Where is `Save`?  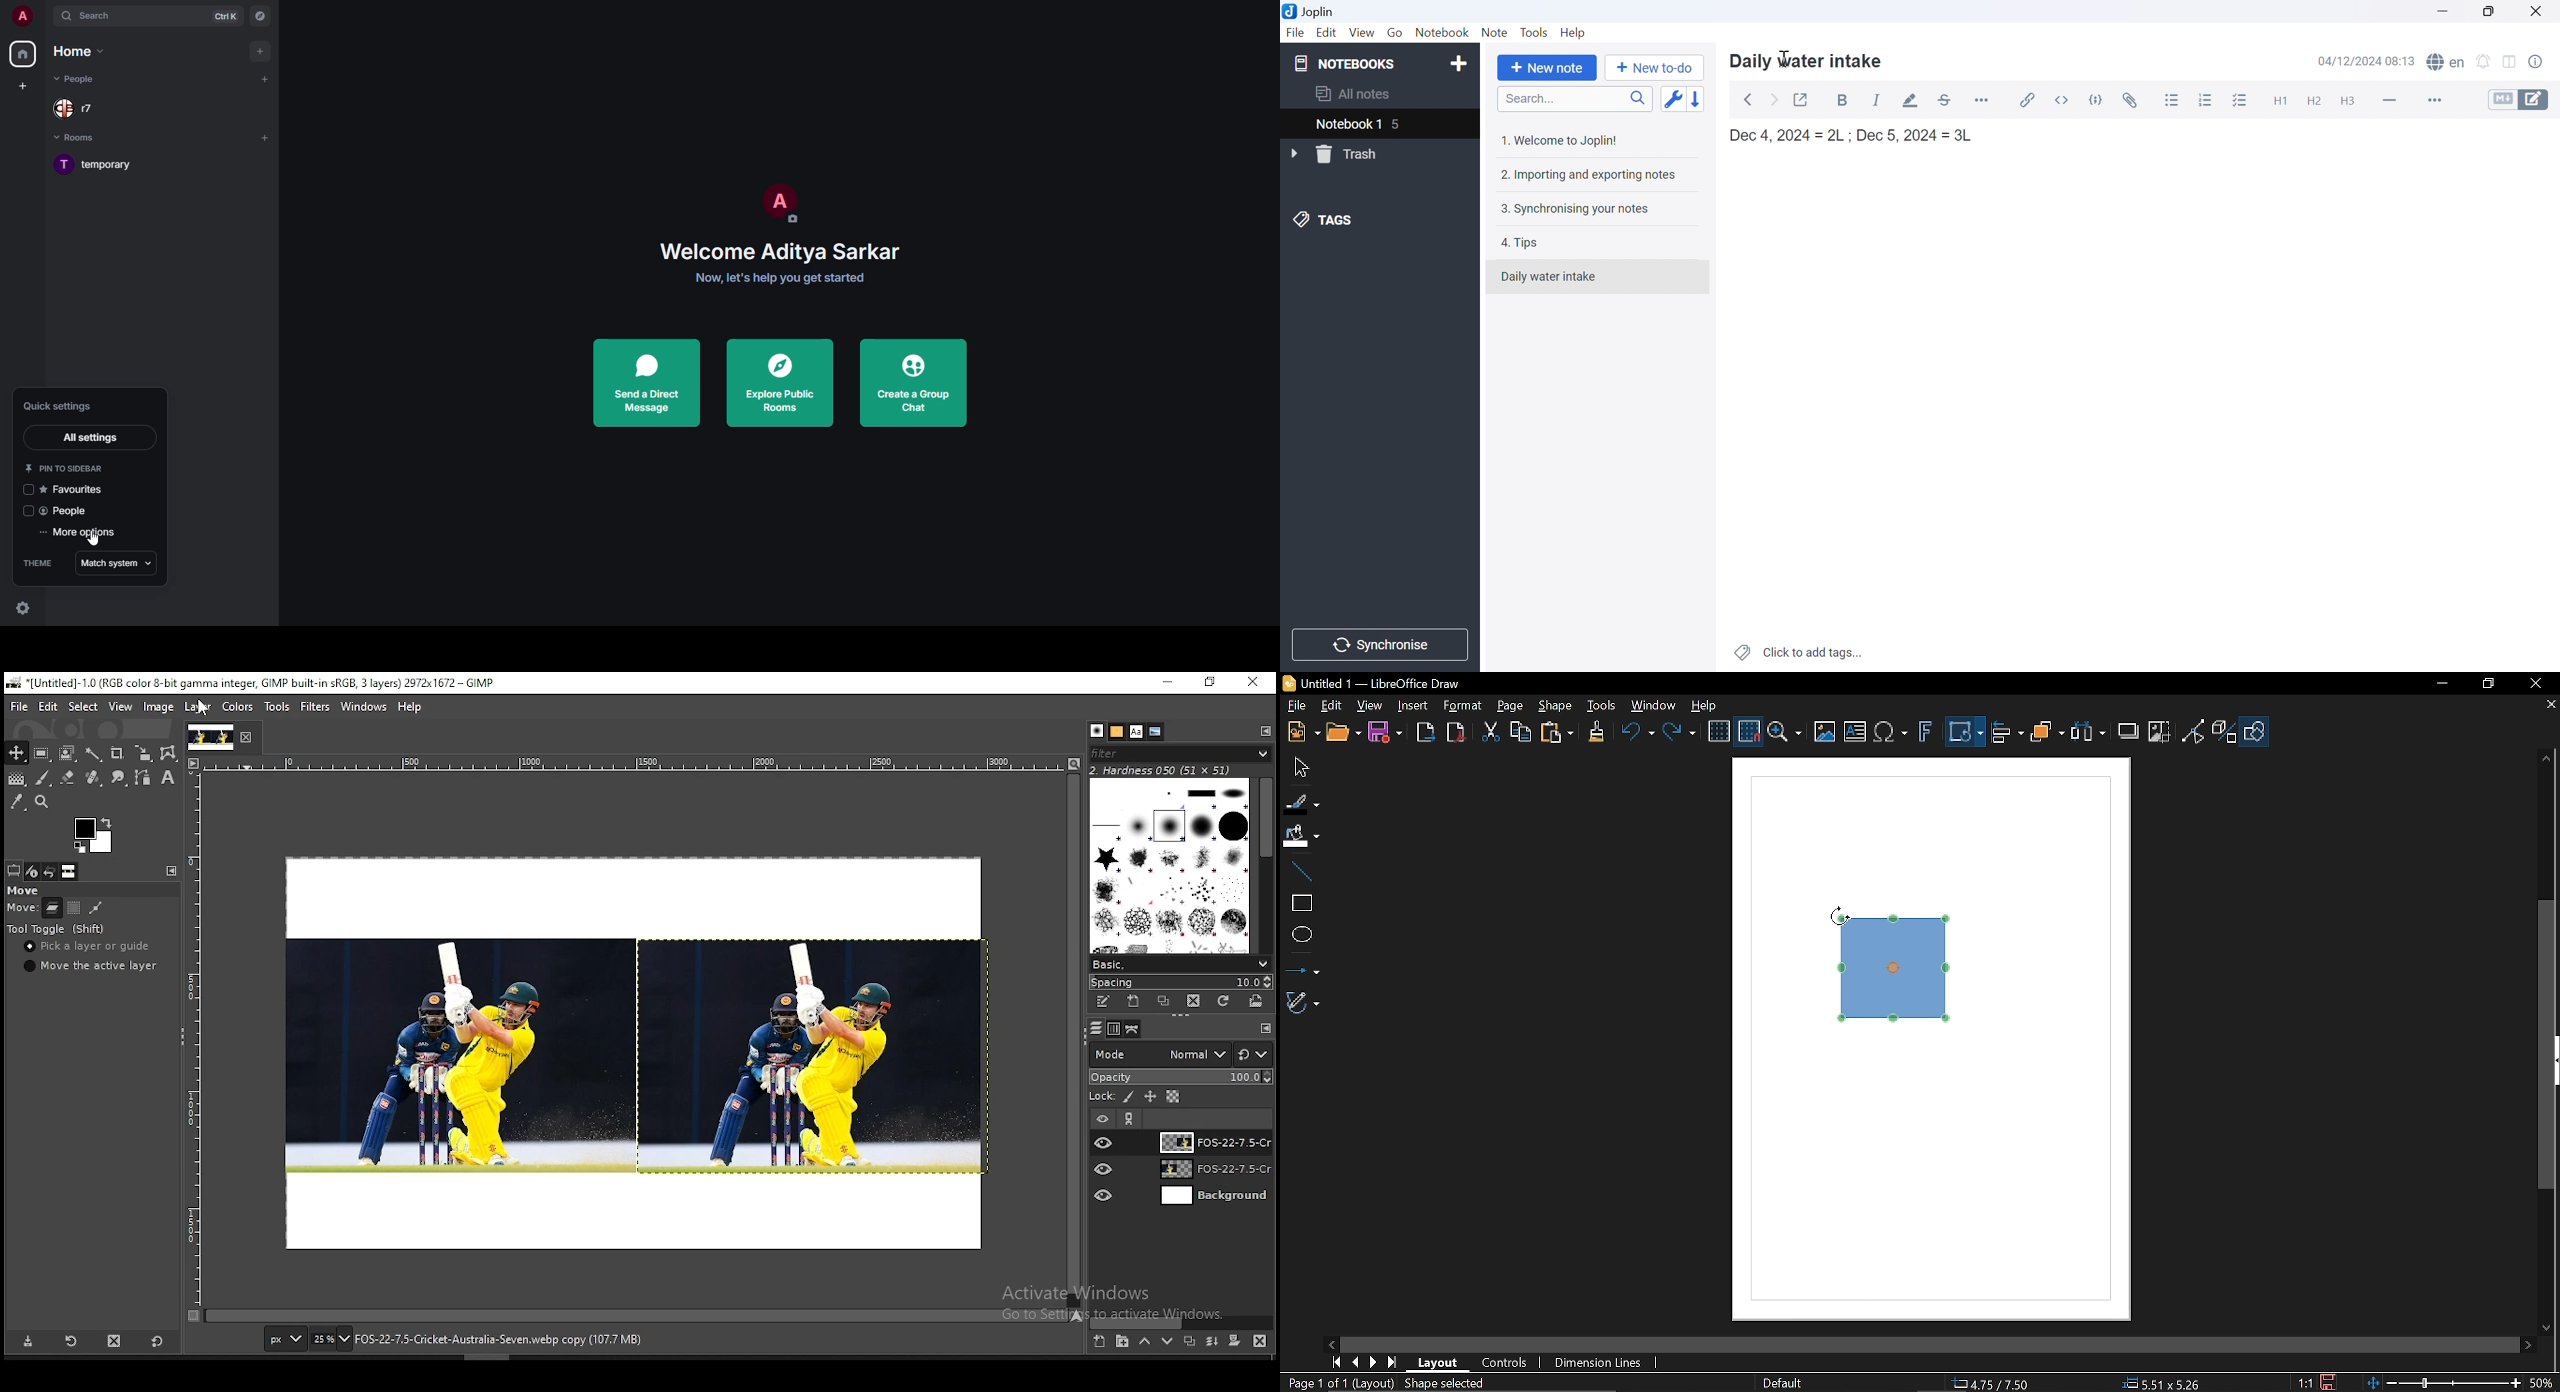
Save is located at coordinates (1384, 735).